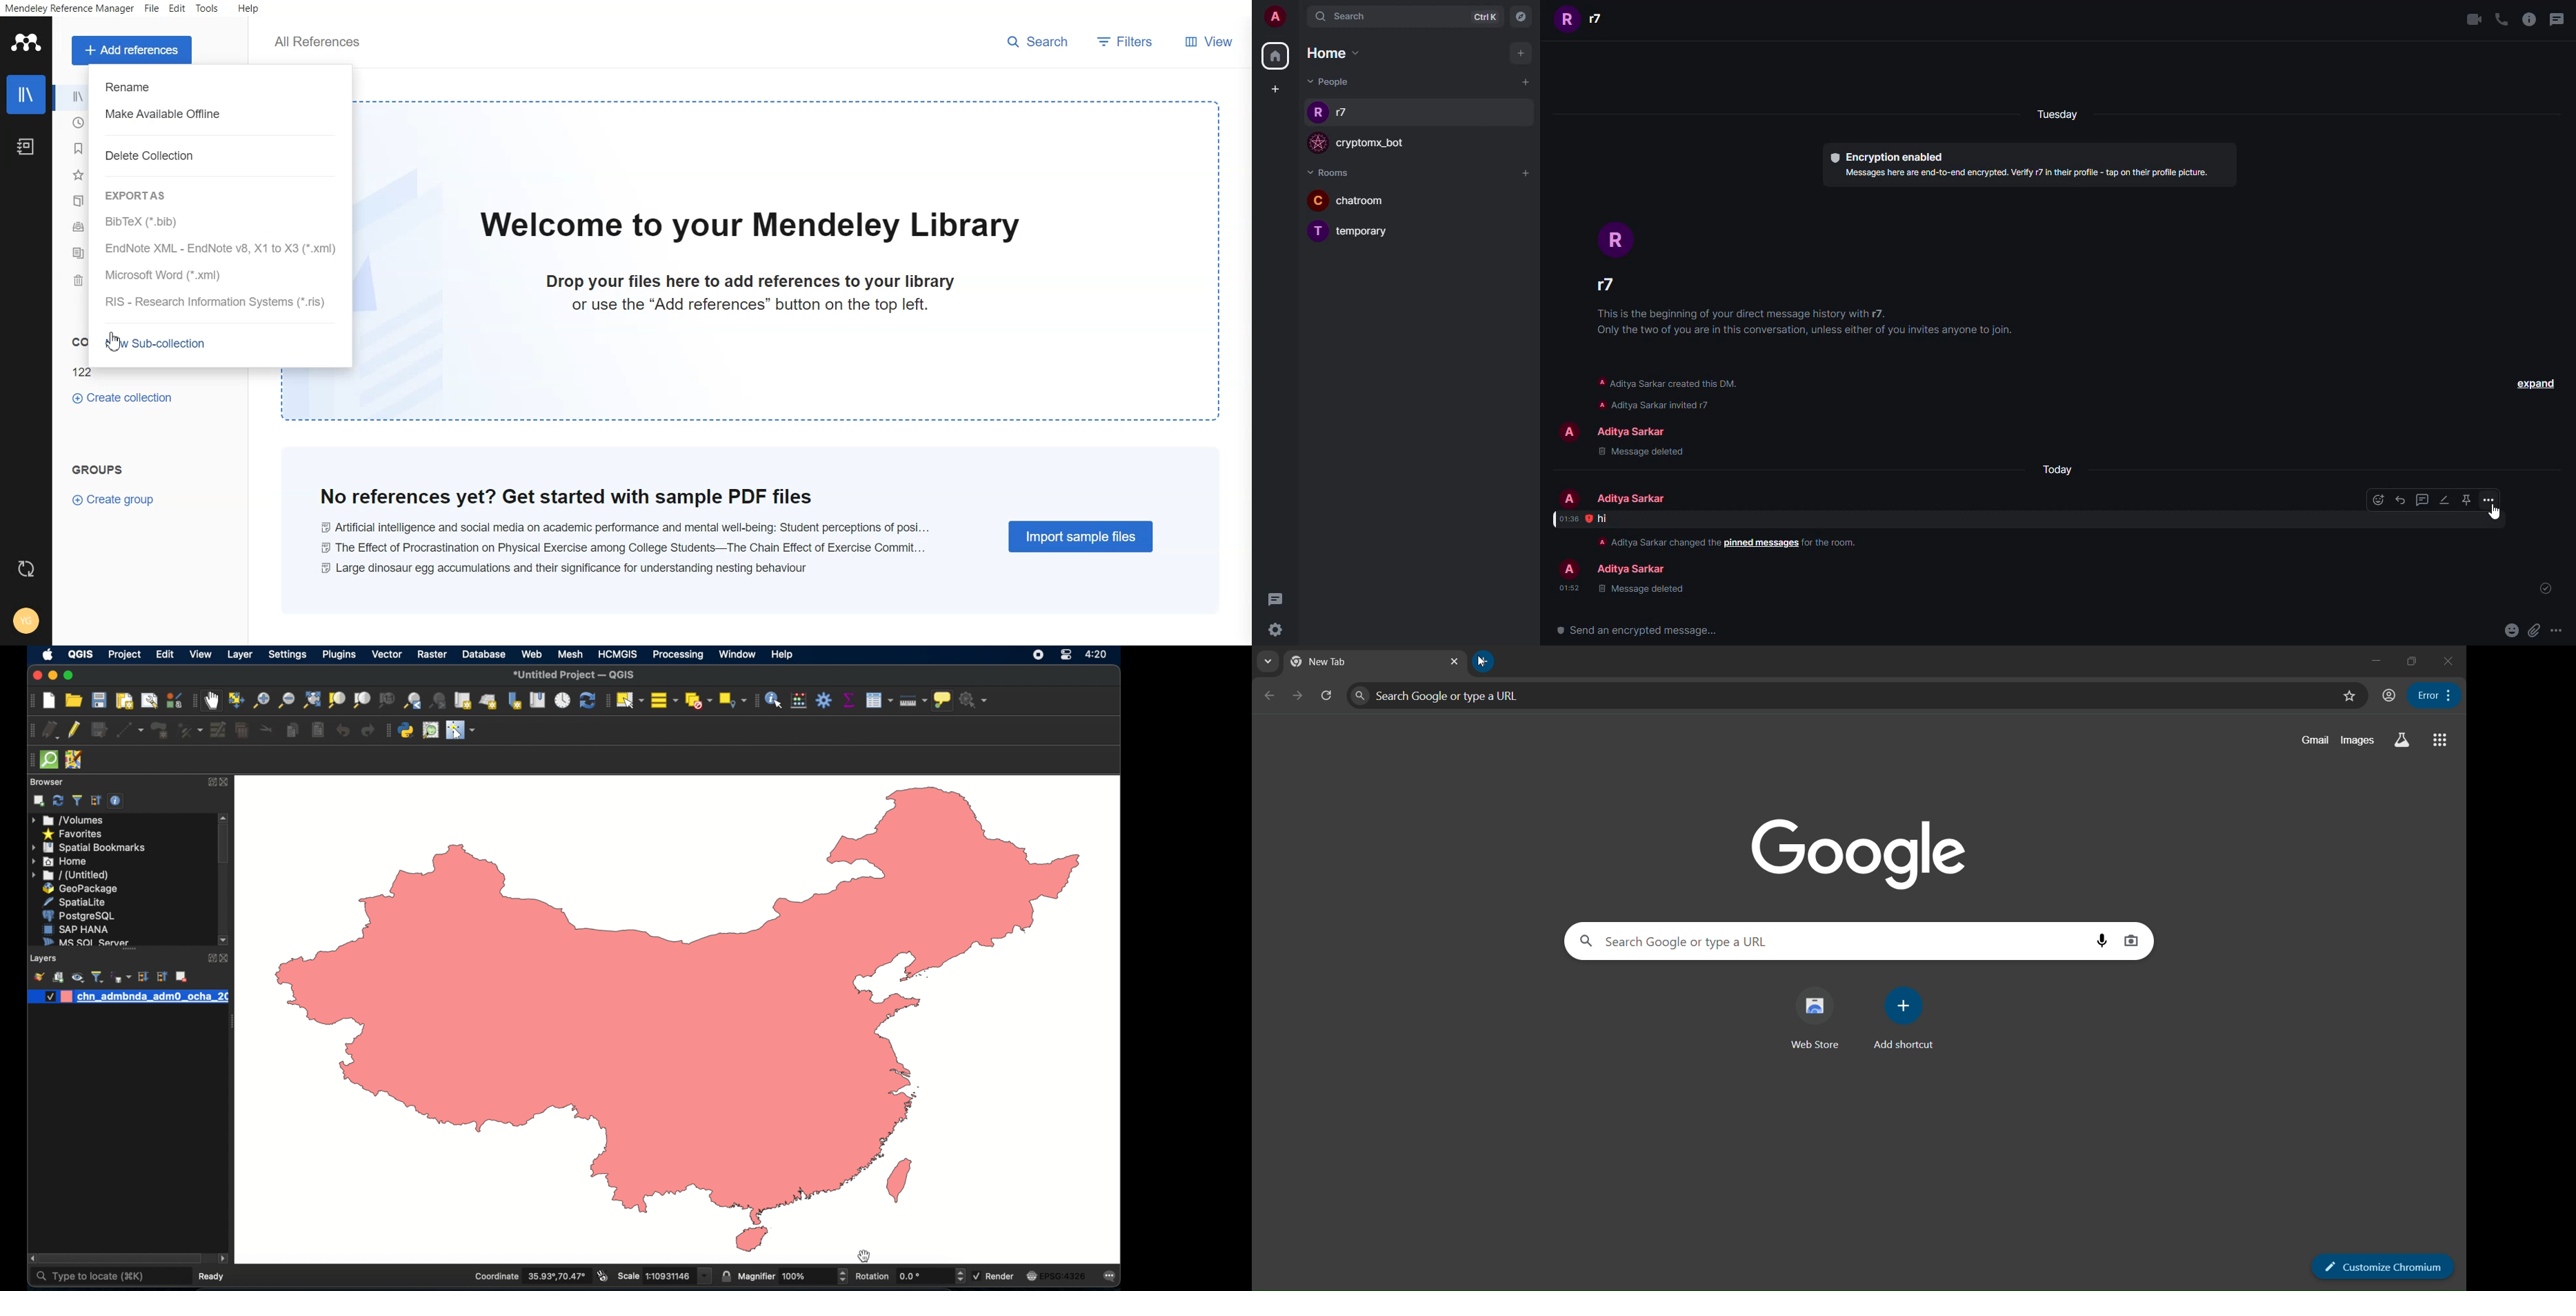 This screenshot has width=2576, height=1316. I want to click on show statistical summary, so click(848, 701).